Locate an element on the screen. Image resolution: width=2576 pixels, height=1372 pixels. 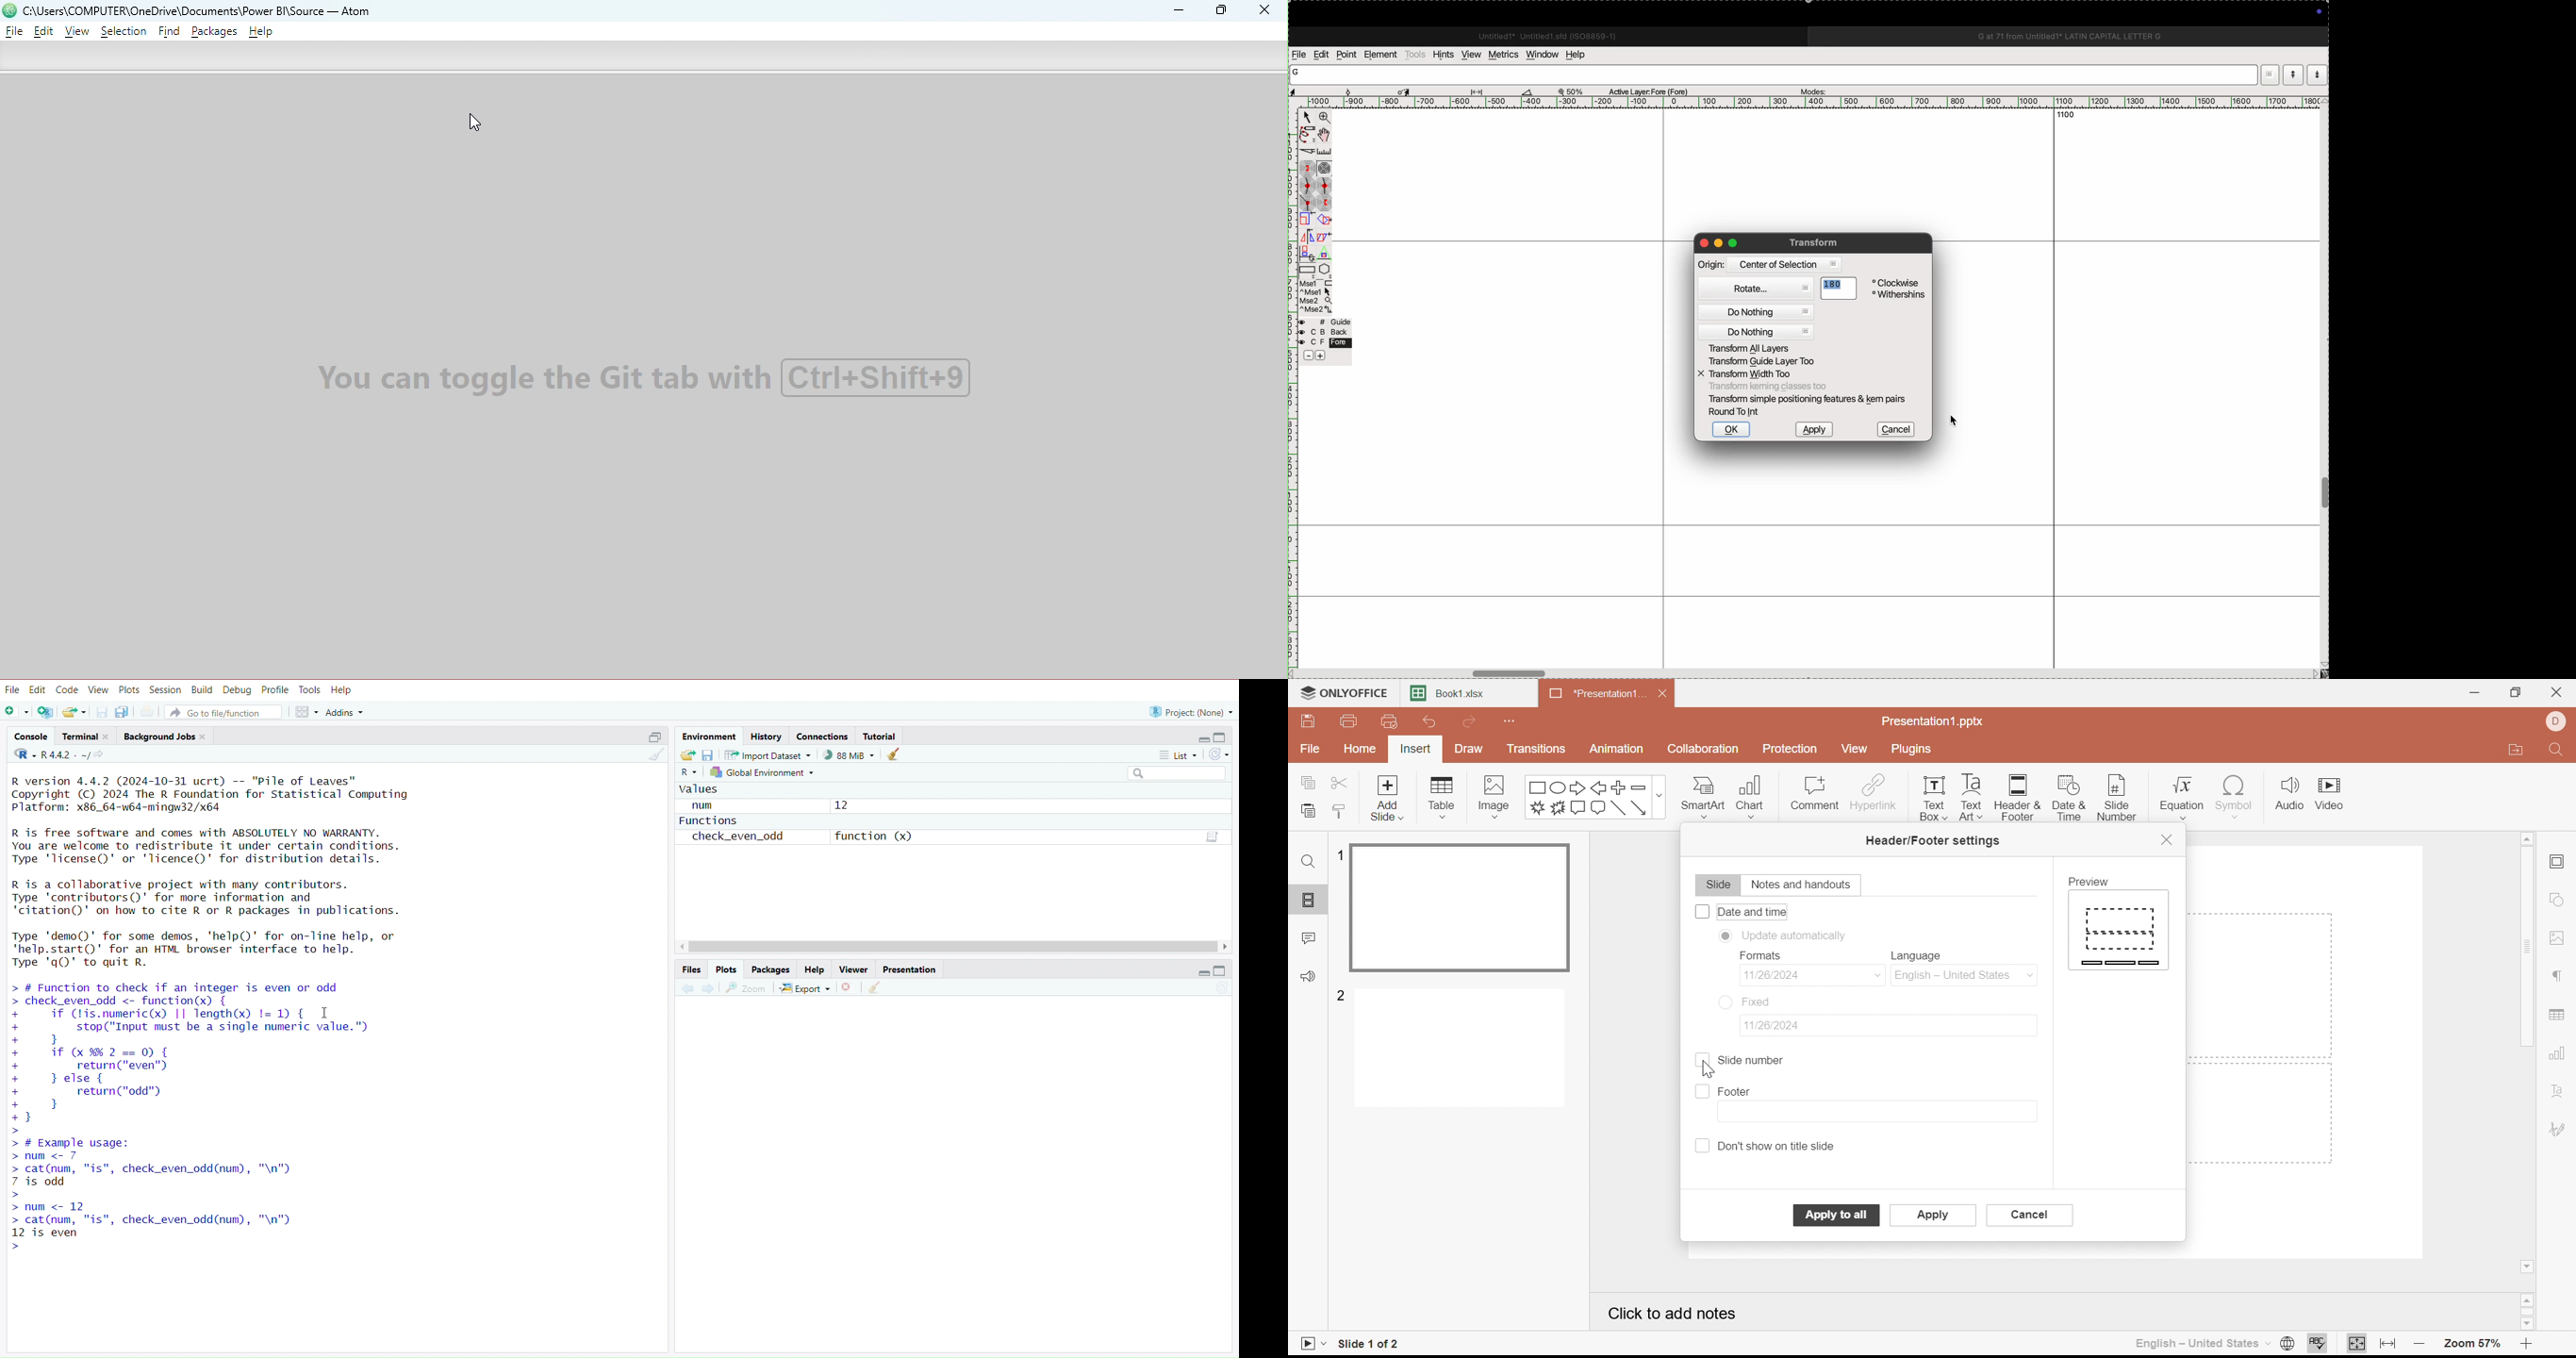
Quick Print is located at coordinates (1386, 721).